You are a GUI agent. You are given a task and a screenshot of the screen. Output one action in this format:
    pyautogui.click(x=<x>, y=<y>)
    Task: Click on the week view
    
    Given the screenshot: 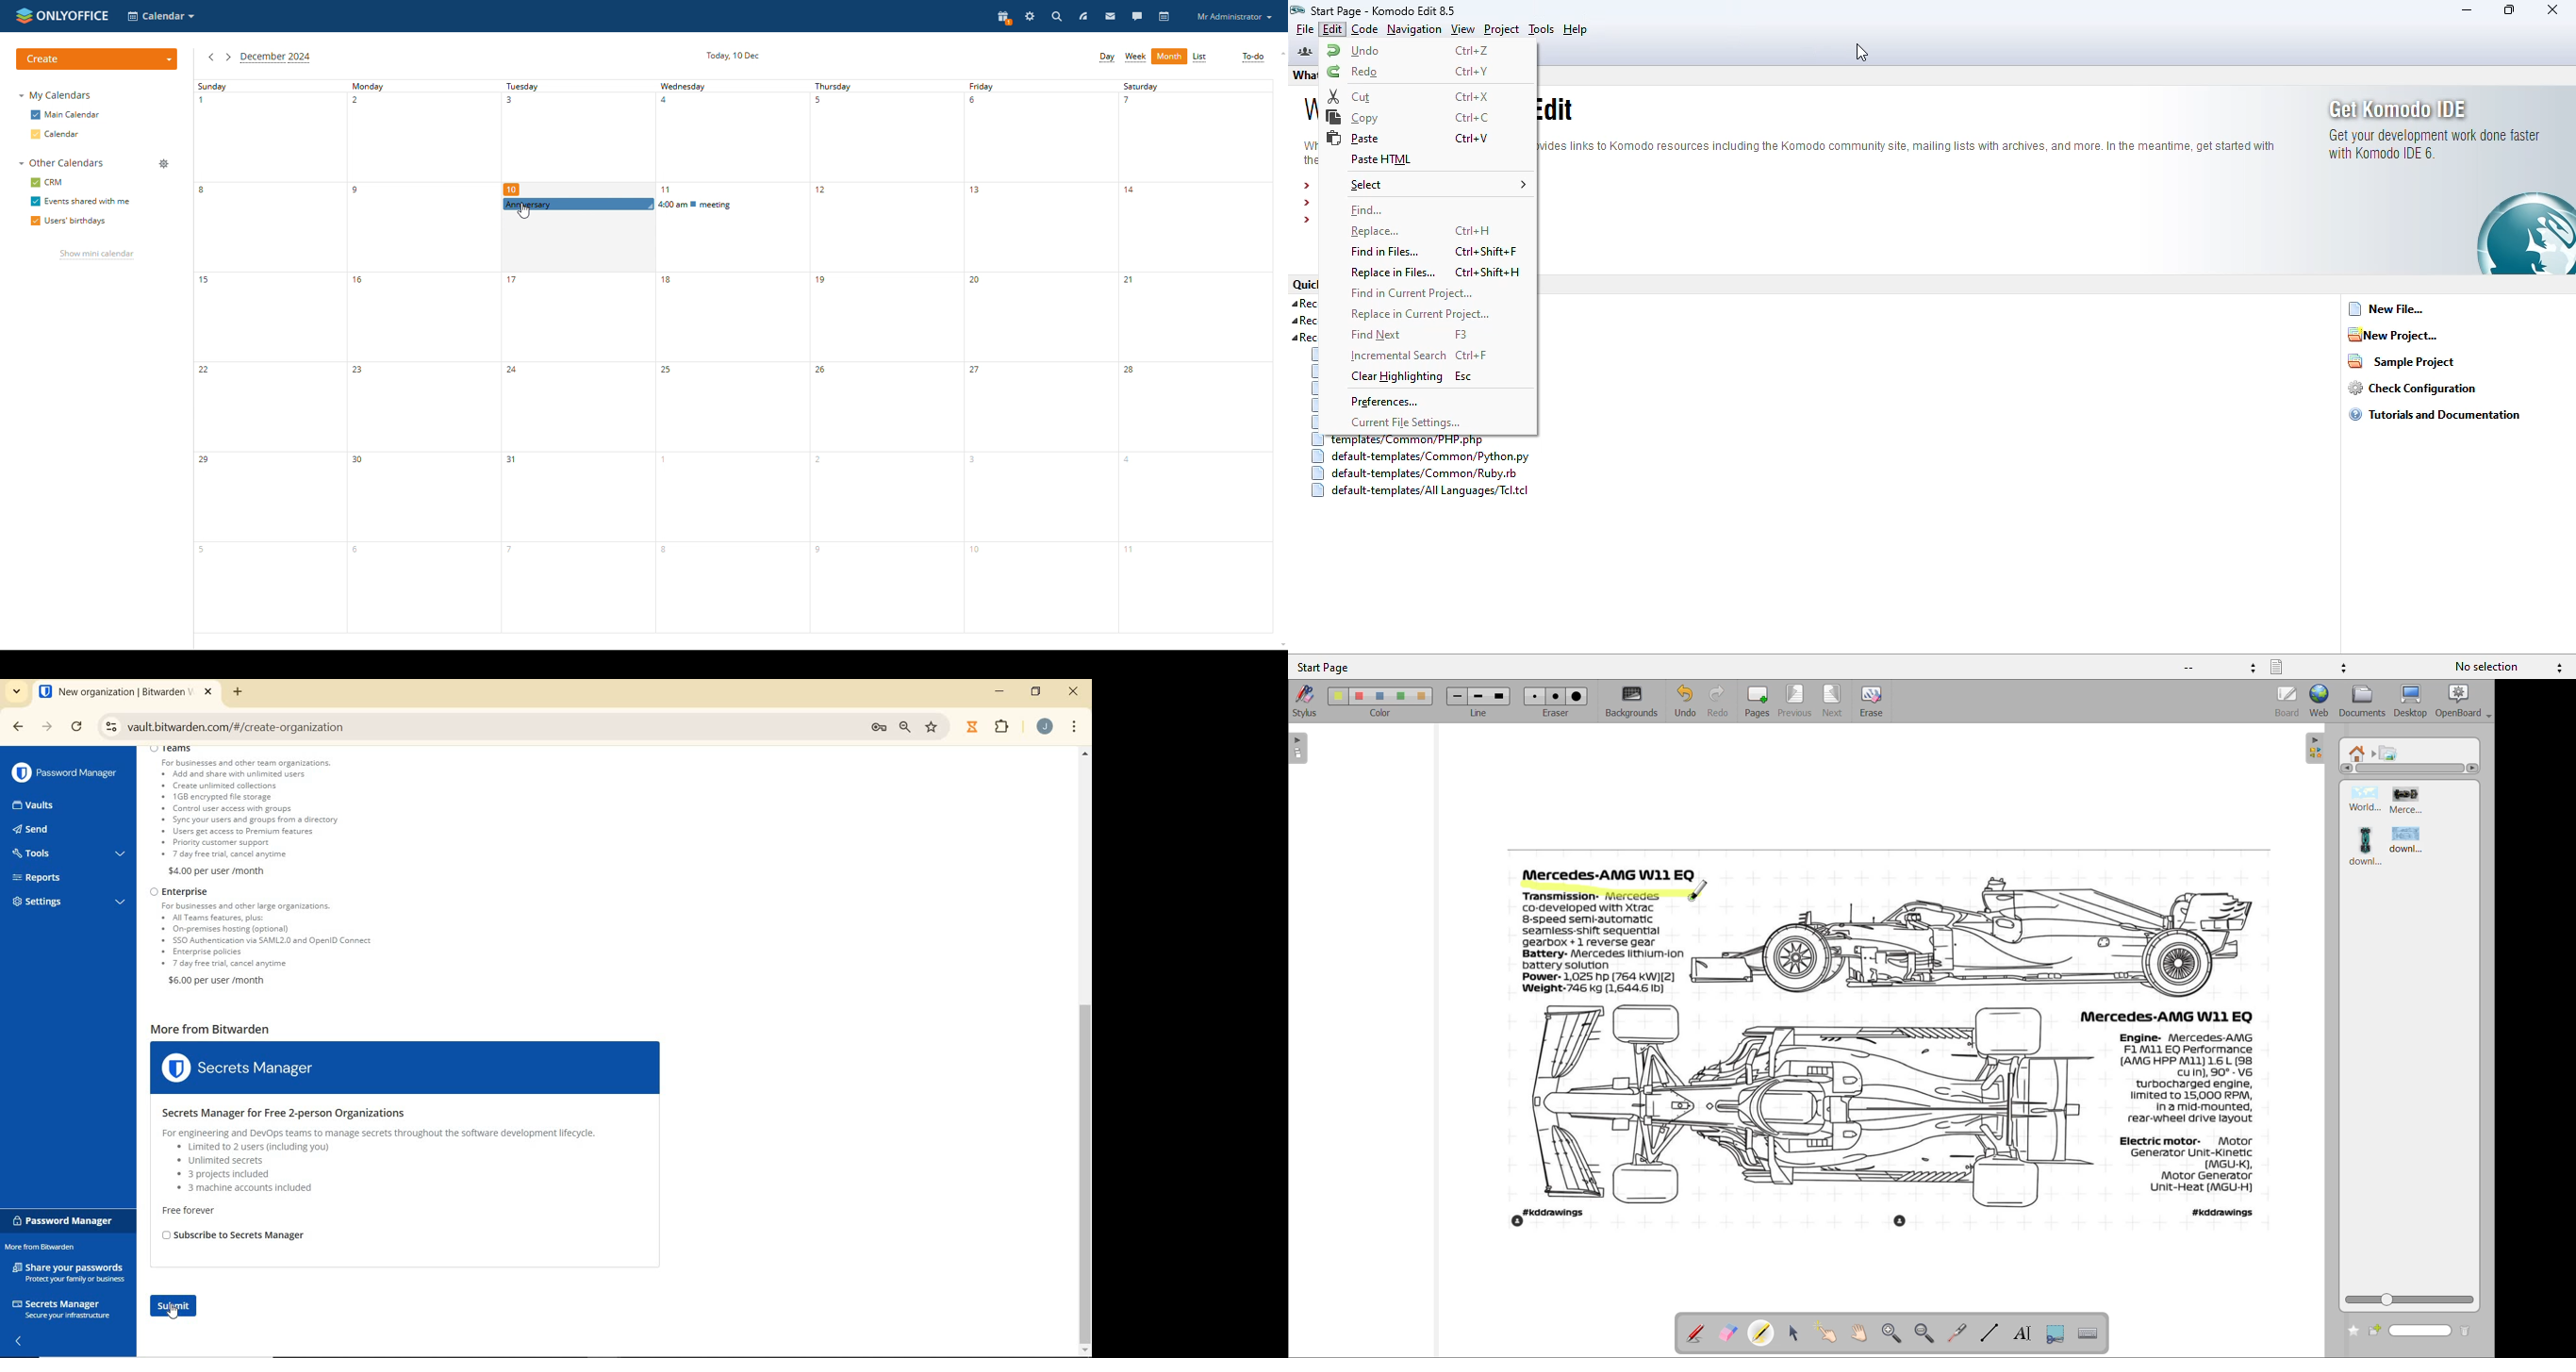 What is the action you would take?
    pyautogui.click(x=1135, y=57)
    